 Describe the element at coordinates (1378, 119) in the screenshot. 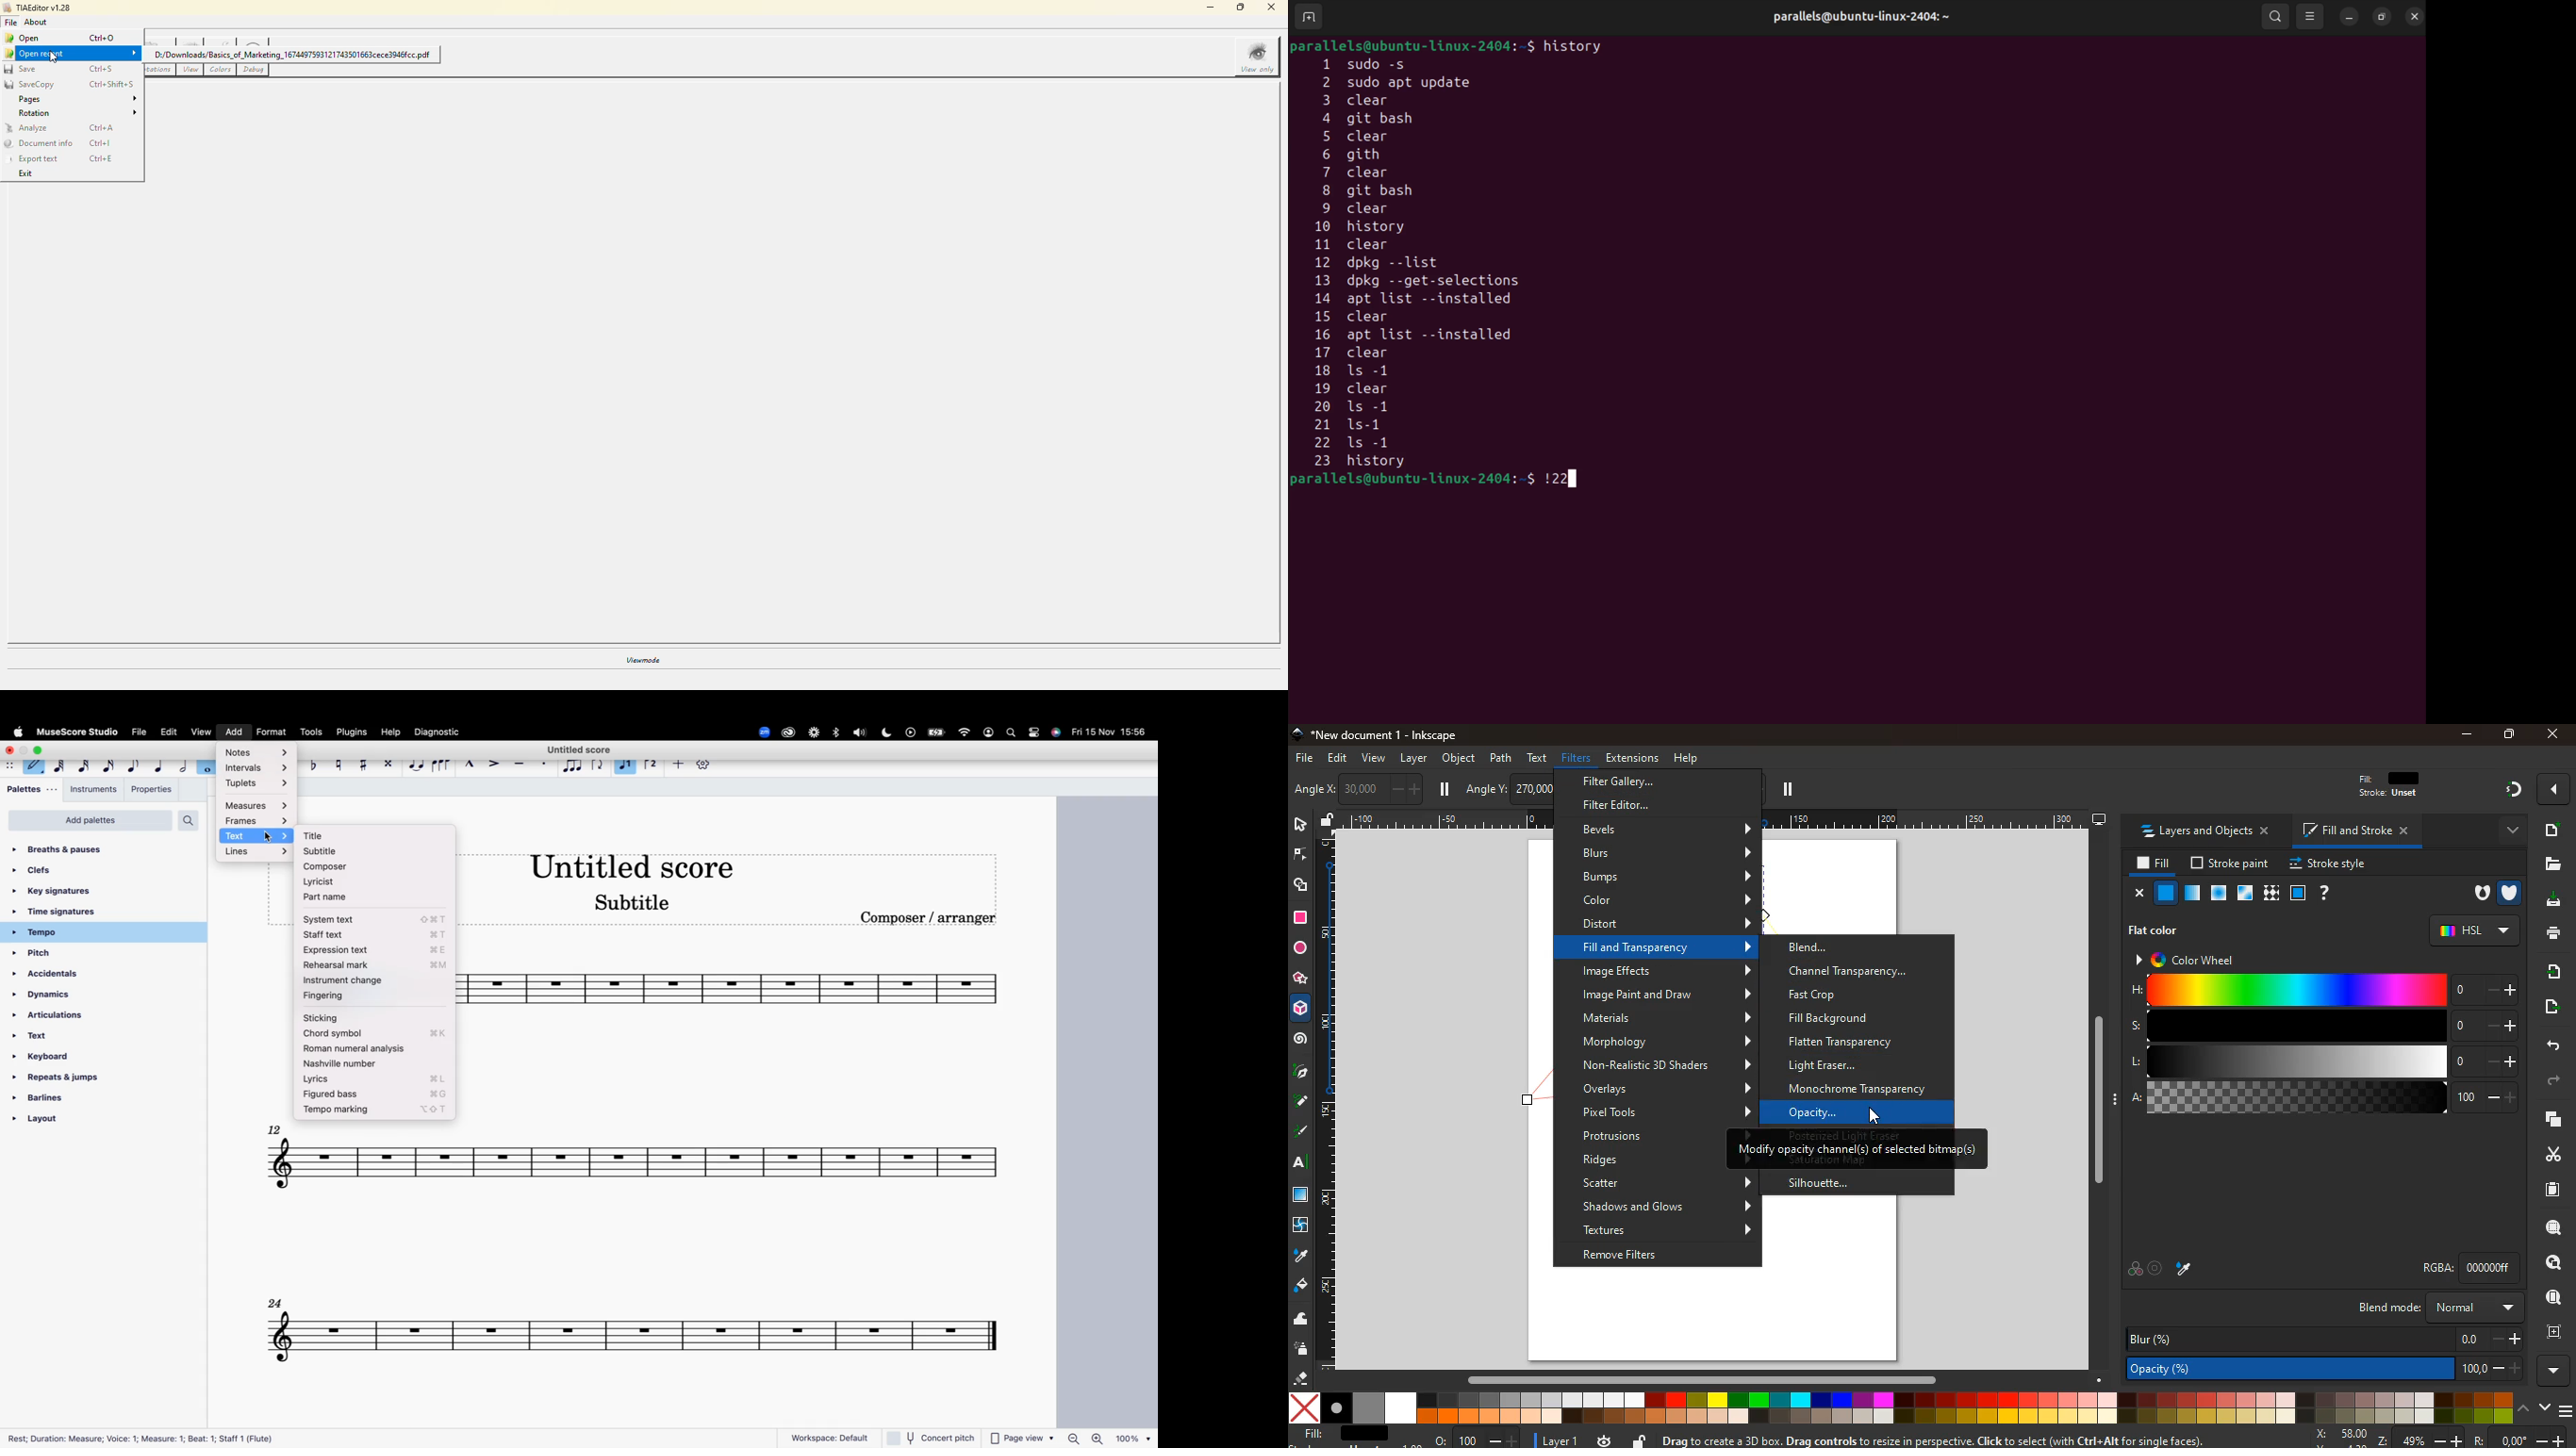

I see `4 git bash` at that location.